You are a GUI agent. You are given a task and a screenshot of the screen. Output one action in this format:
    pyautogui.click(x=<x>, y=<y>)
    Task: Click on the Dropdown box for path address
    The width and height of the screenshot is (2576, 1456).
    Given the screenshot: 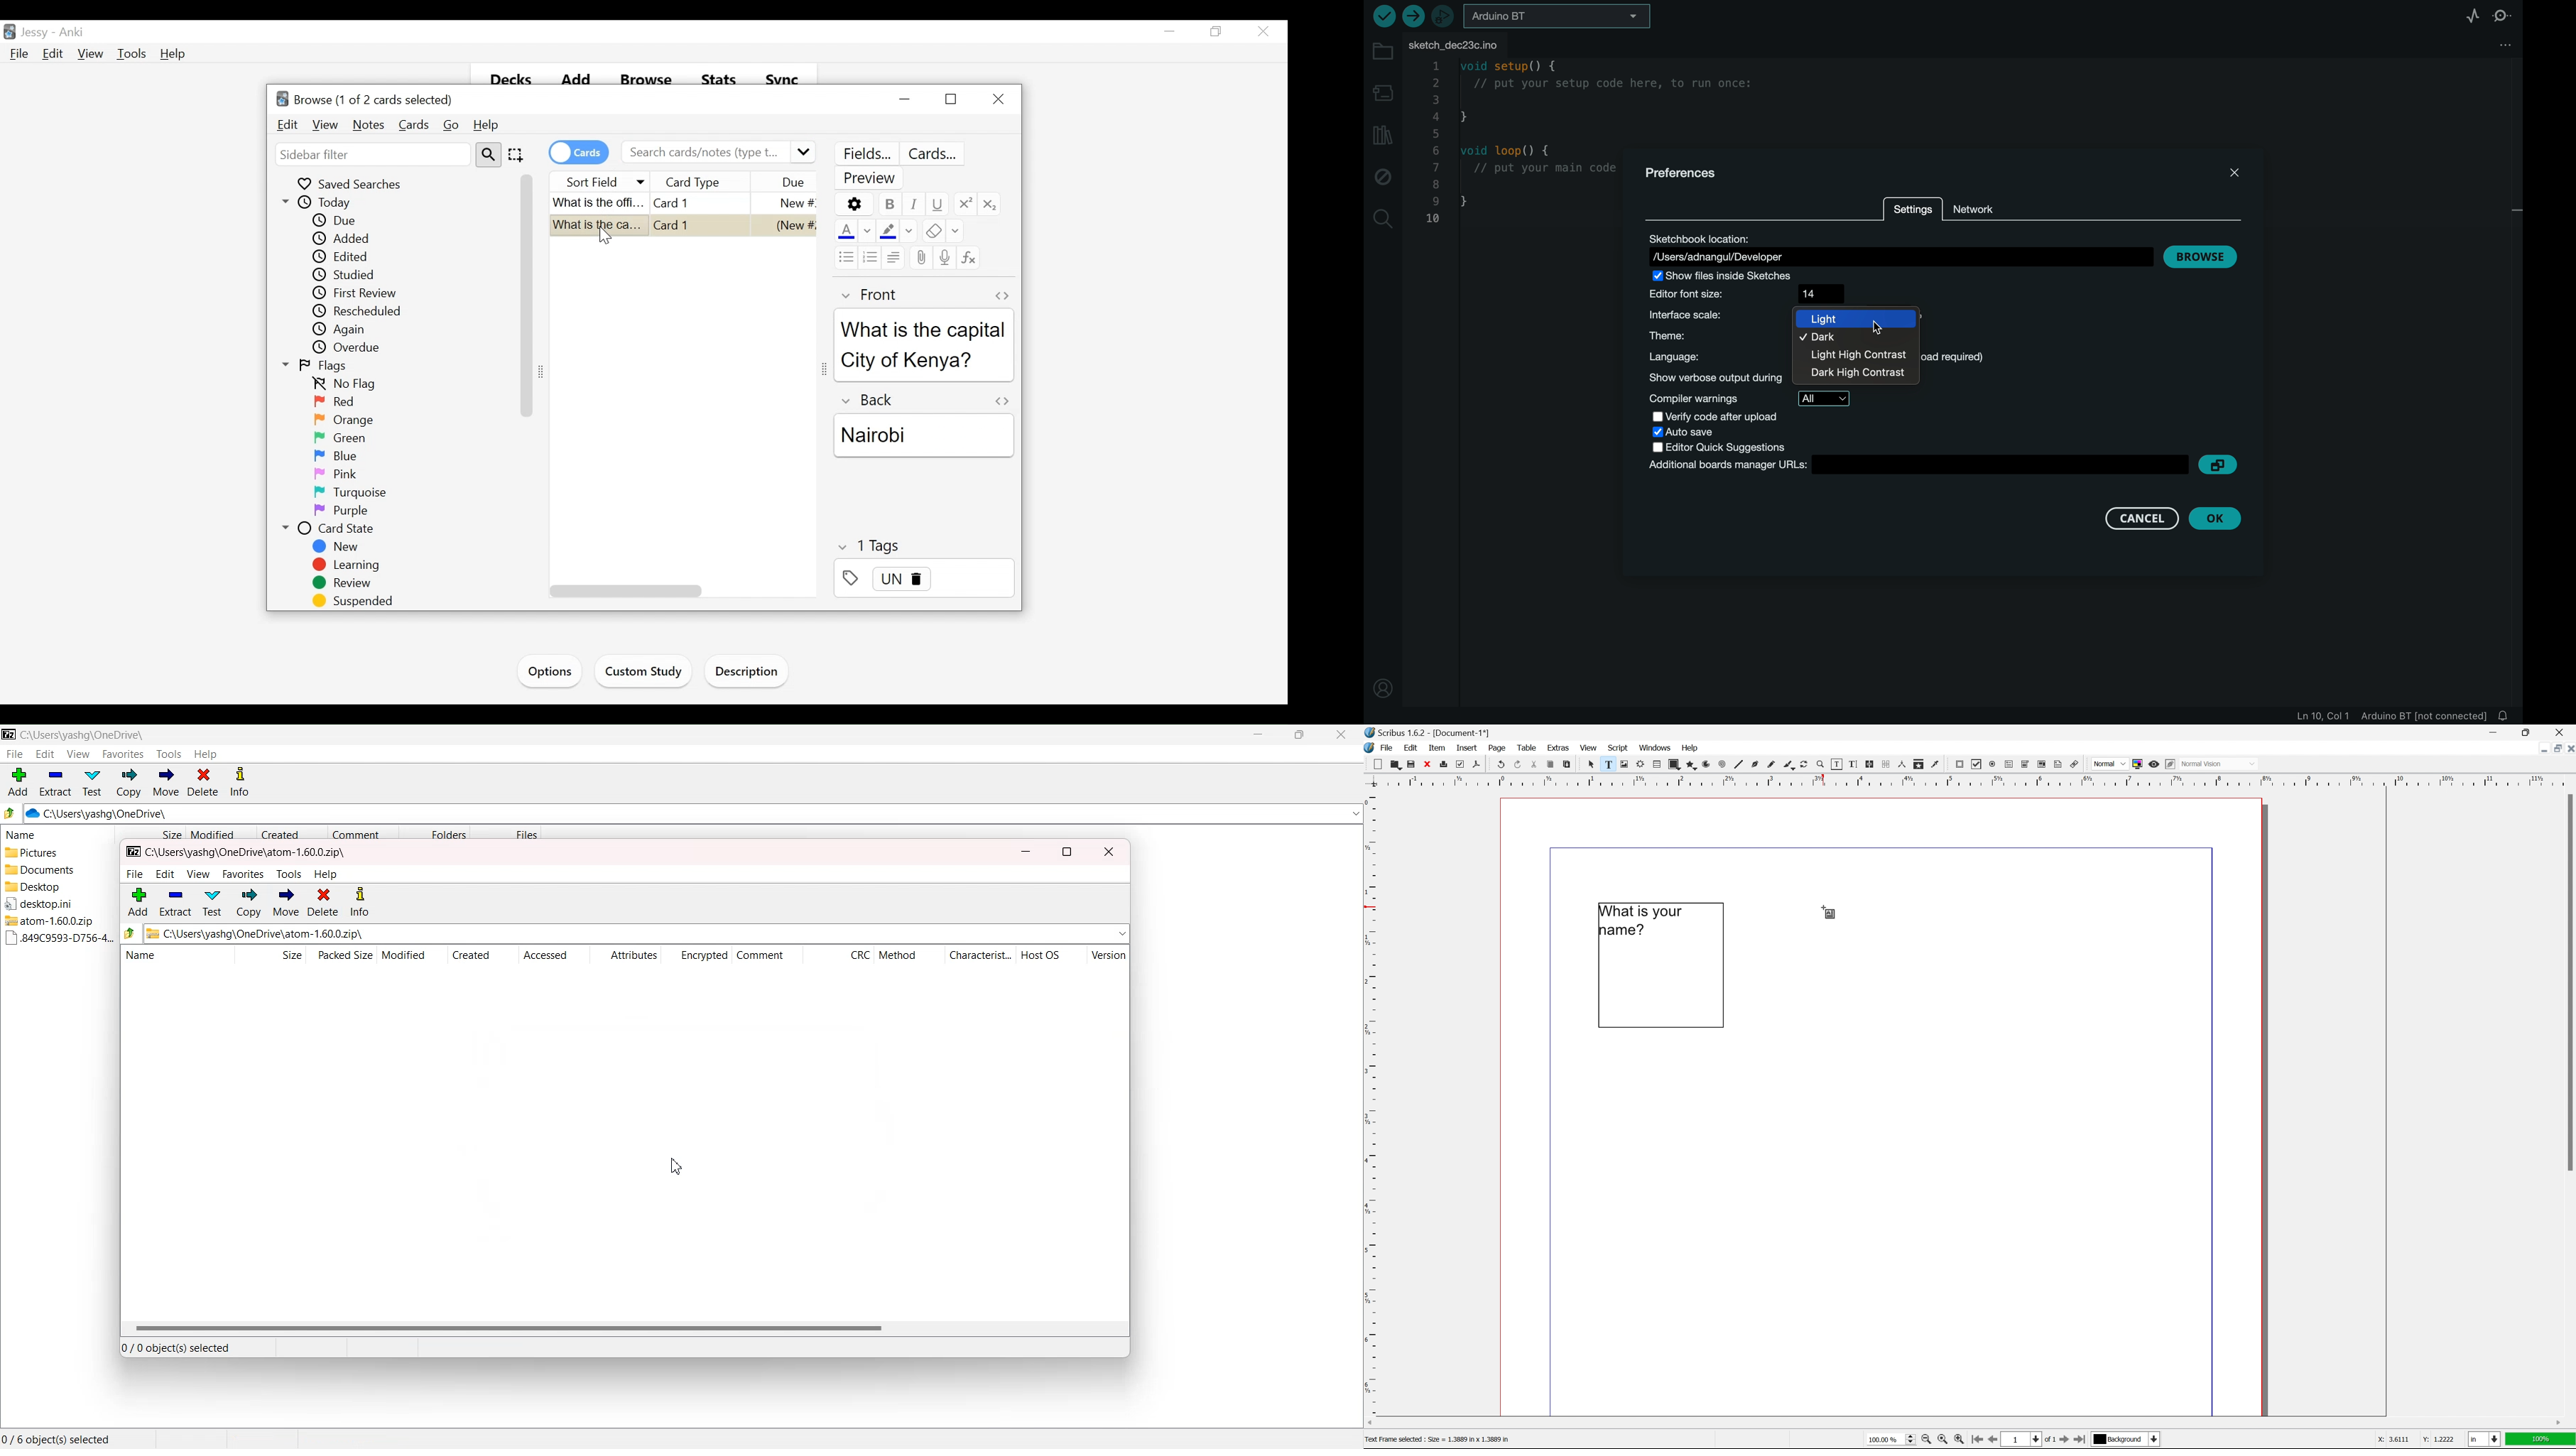 What is the action you would take?
    pyautogui.click(x=1354, y=814)
    